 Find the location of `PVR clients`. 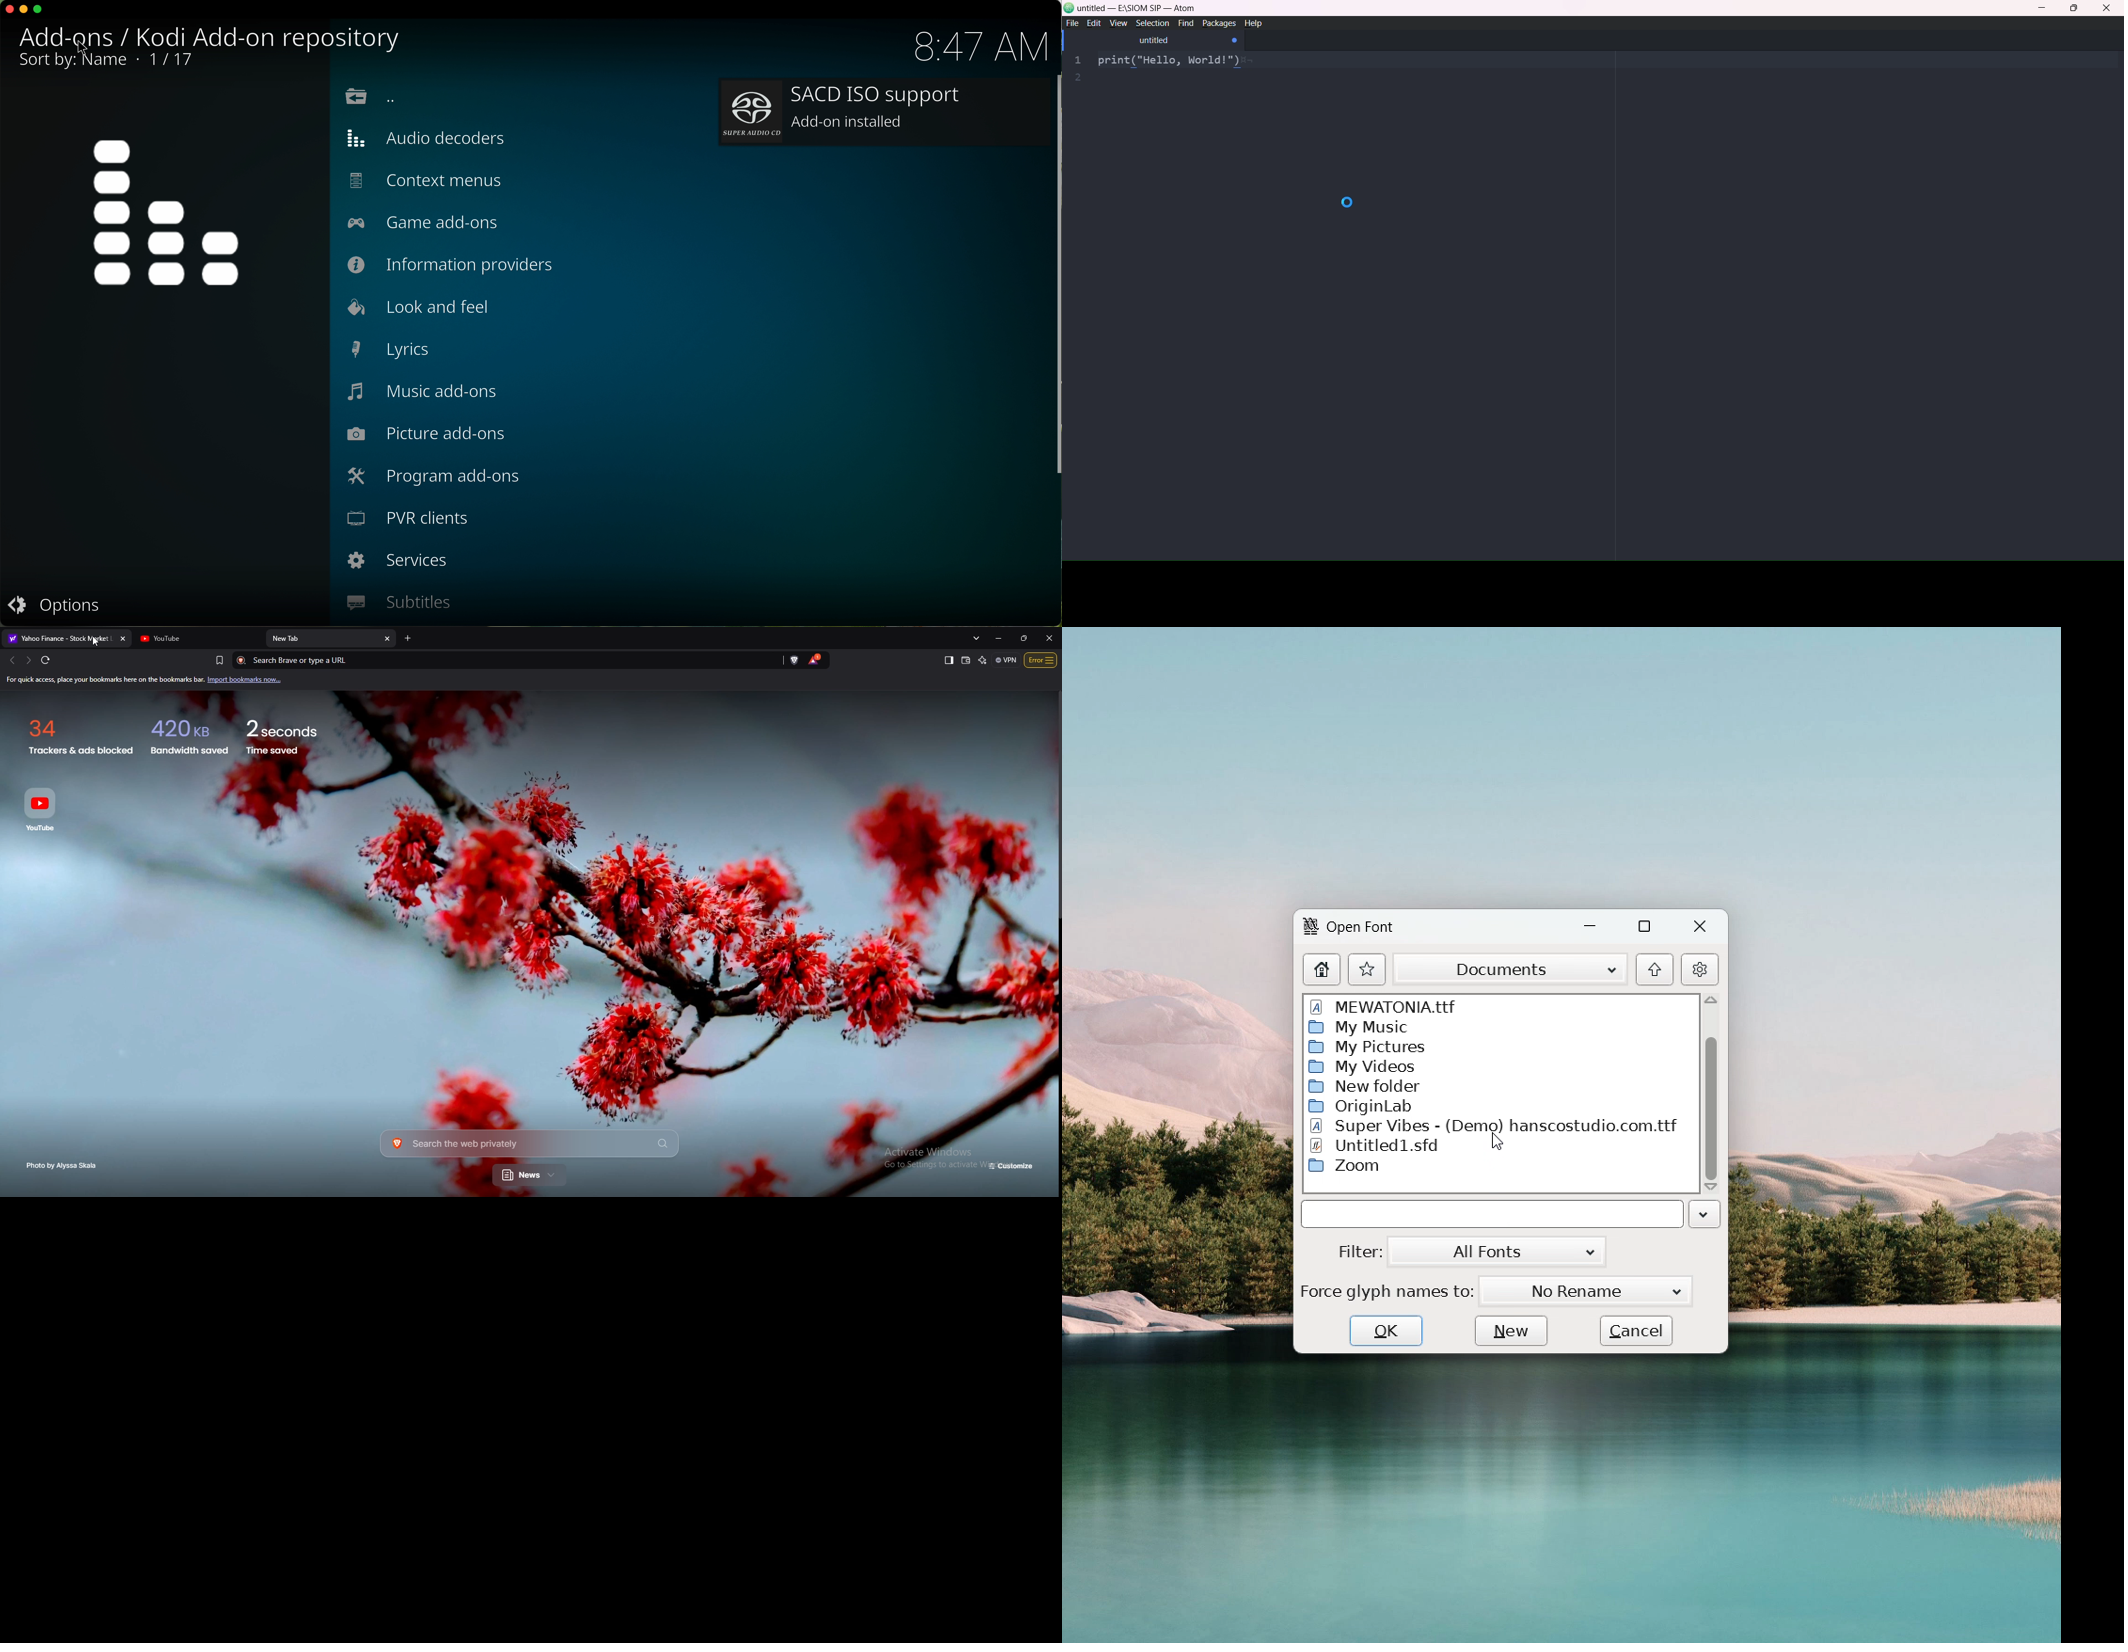

PVR clients is located at coordinates (410, 521).